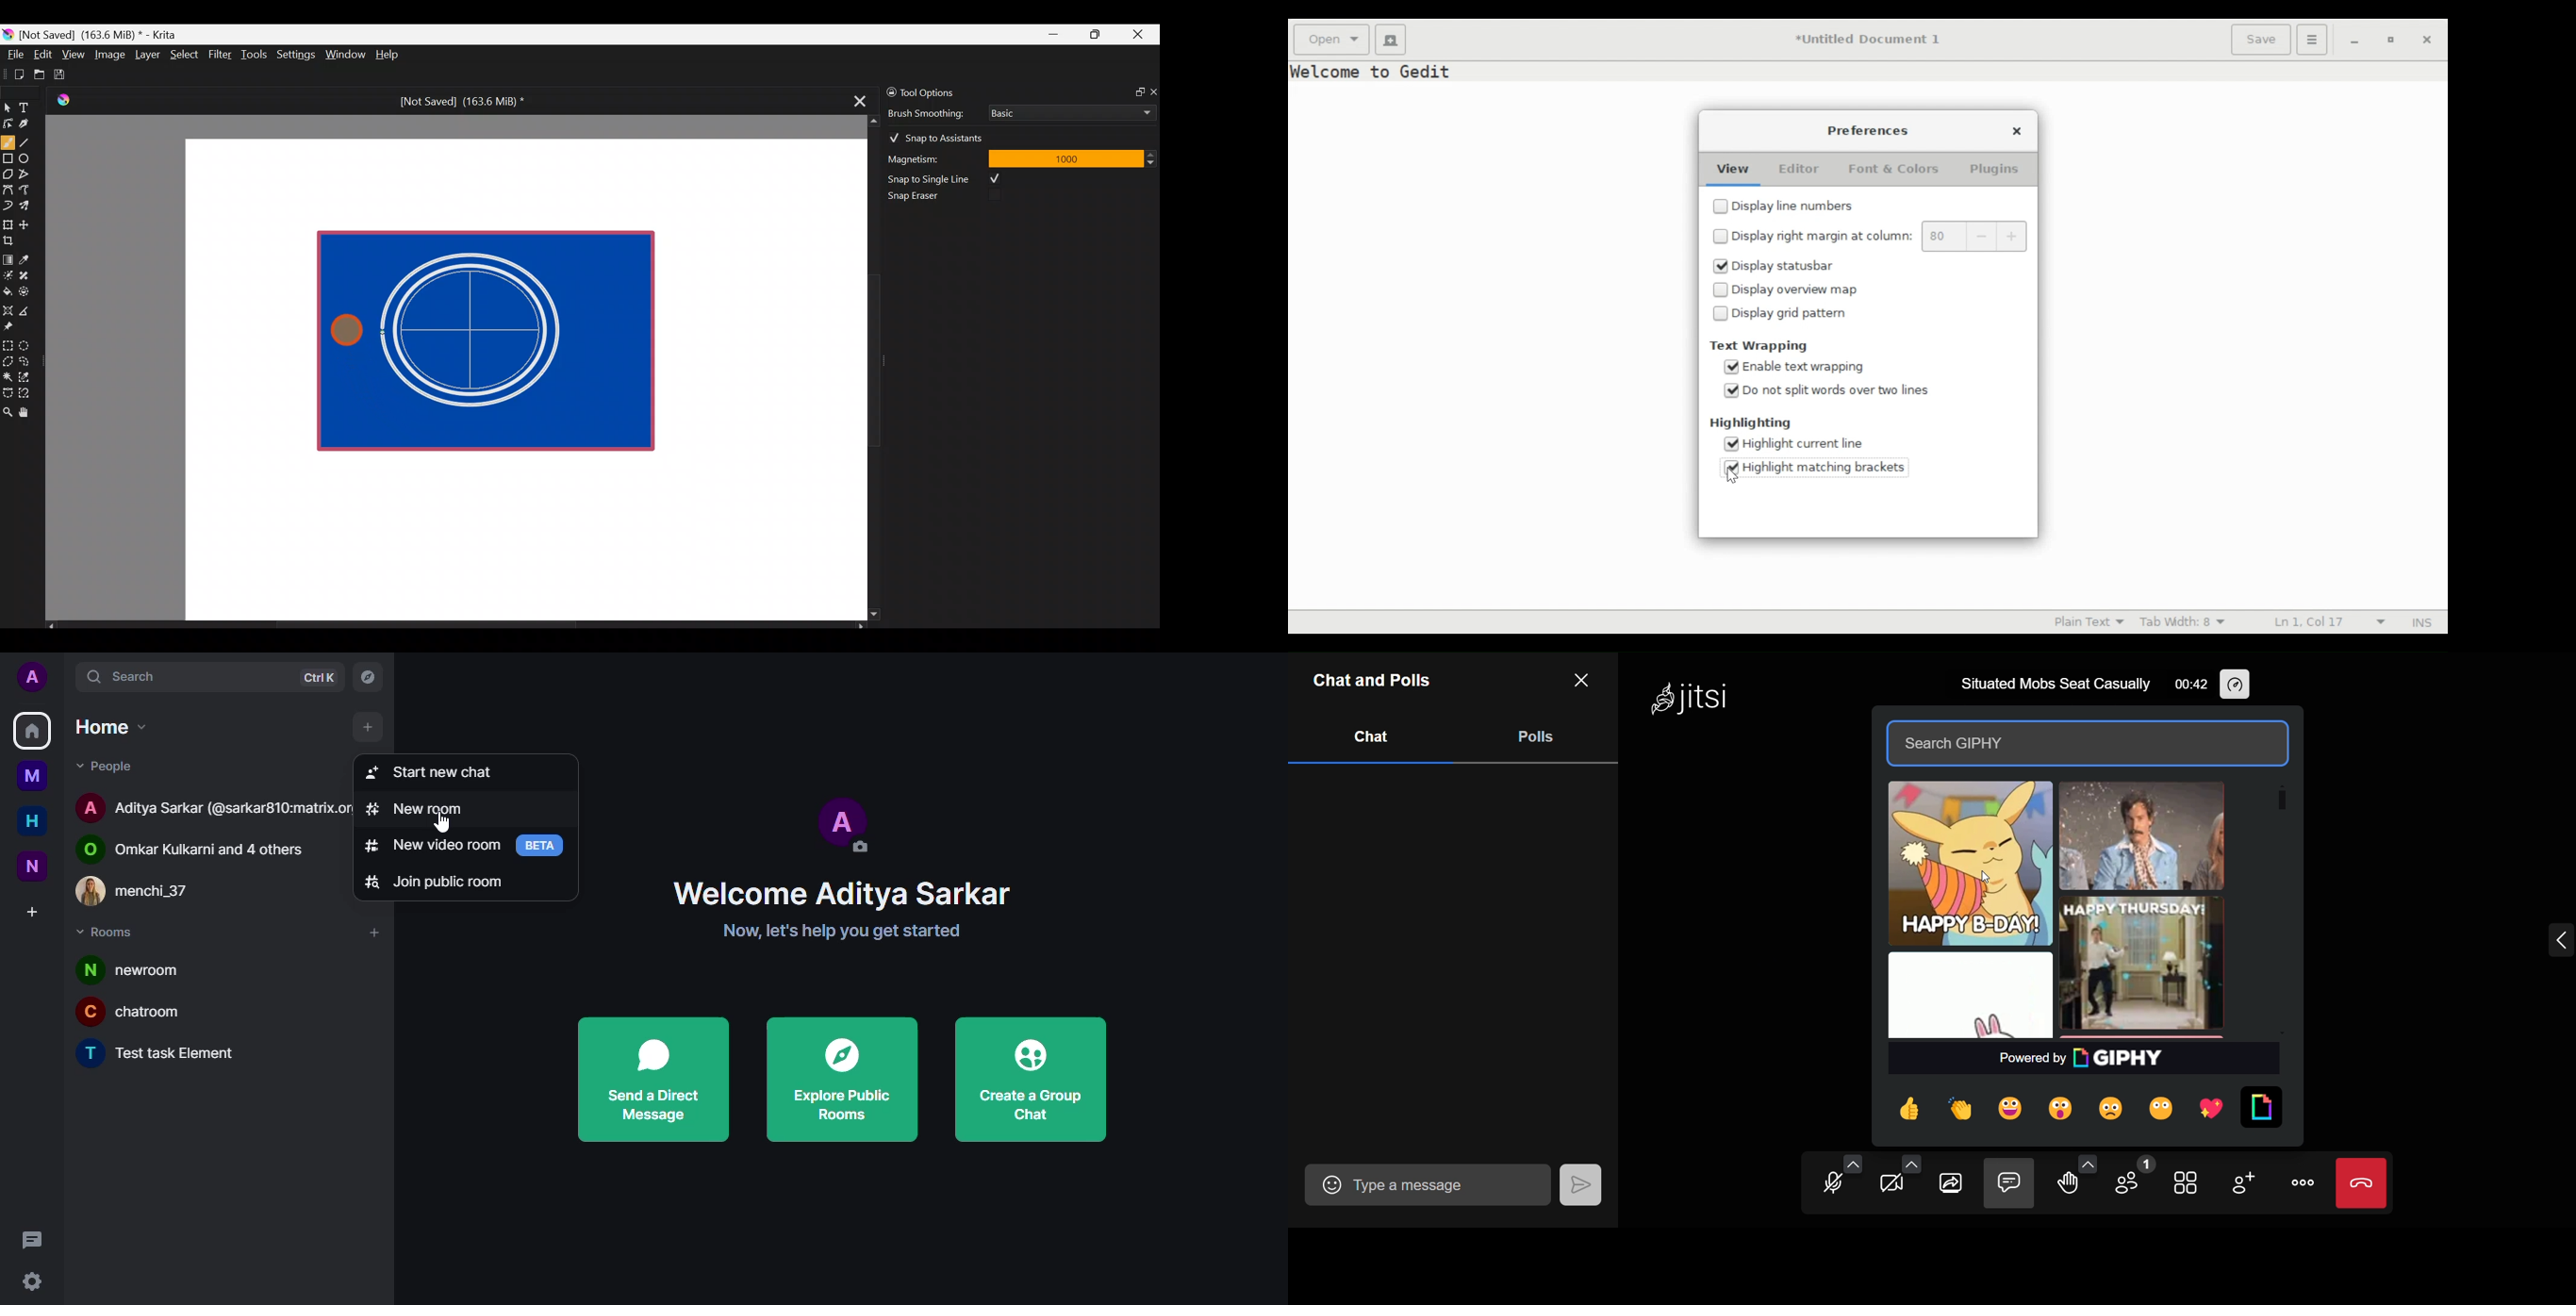  What do you see at coordinates (40, 76) in the screenshot?
I see `Open an existing document` at bounding box center [40, 76].